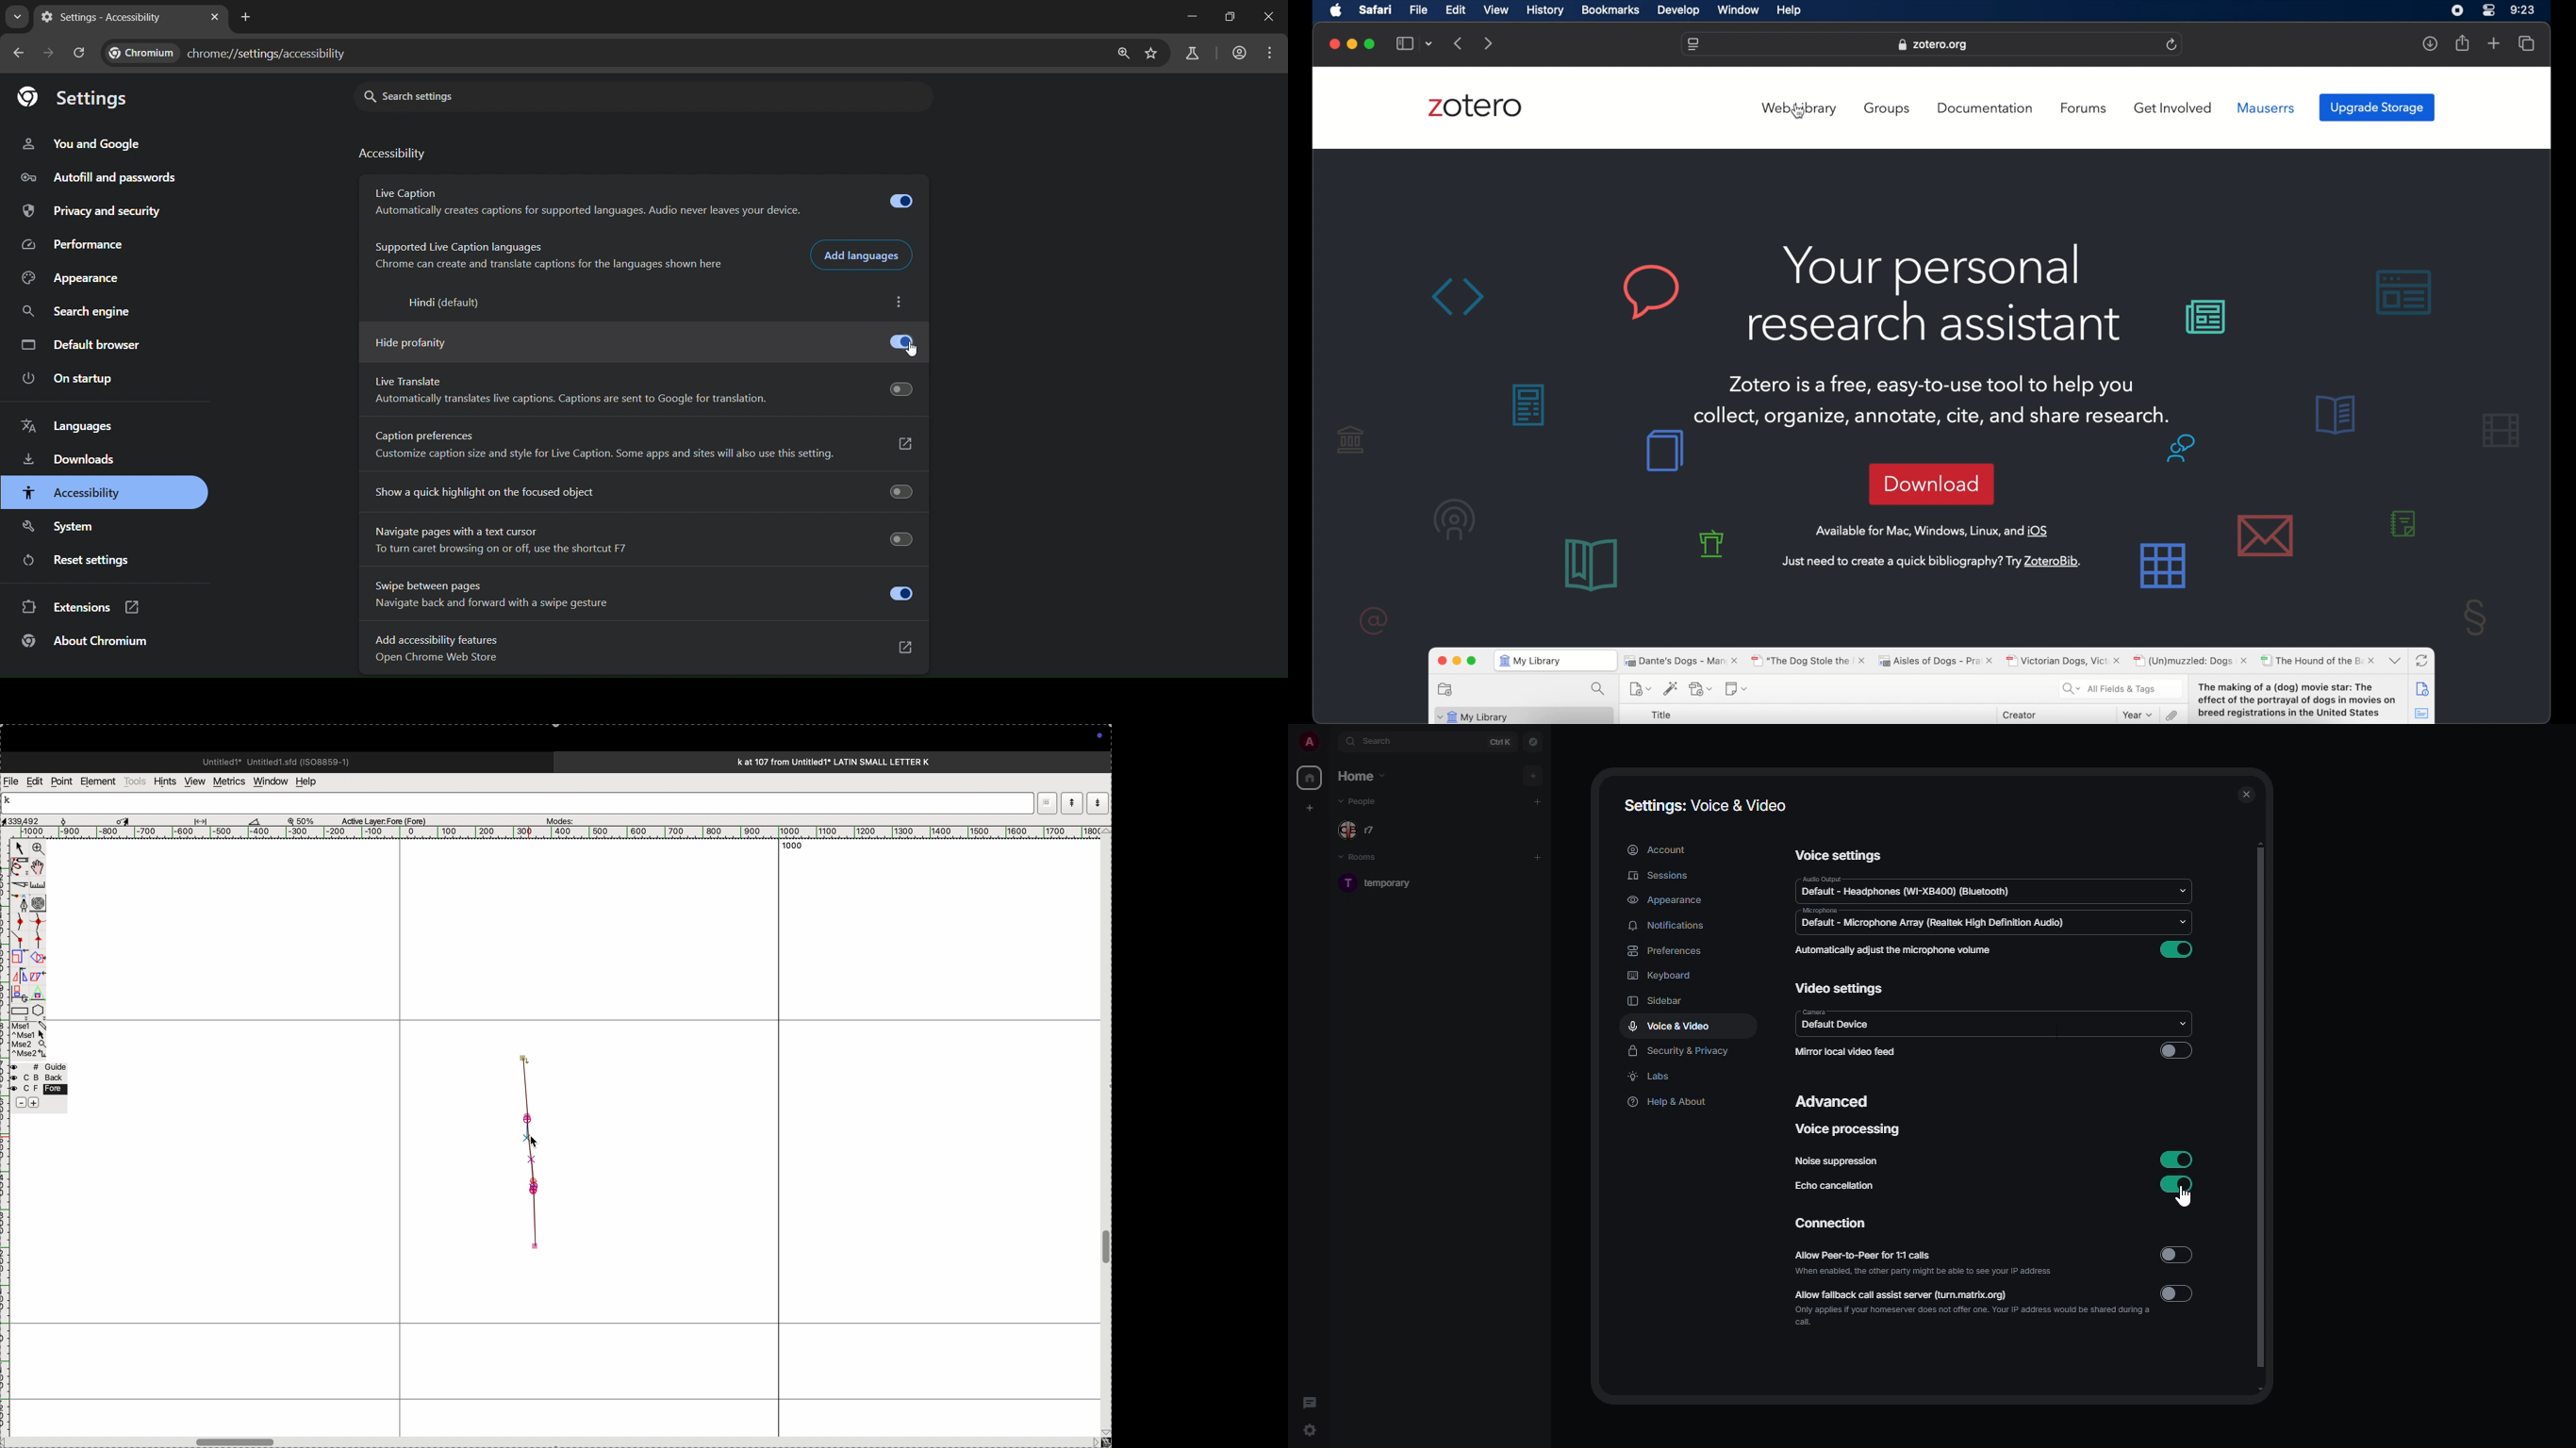  I want to click on extensions, so click(80, 608).